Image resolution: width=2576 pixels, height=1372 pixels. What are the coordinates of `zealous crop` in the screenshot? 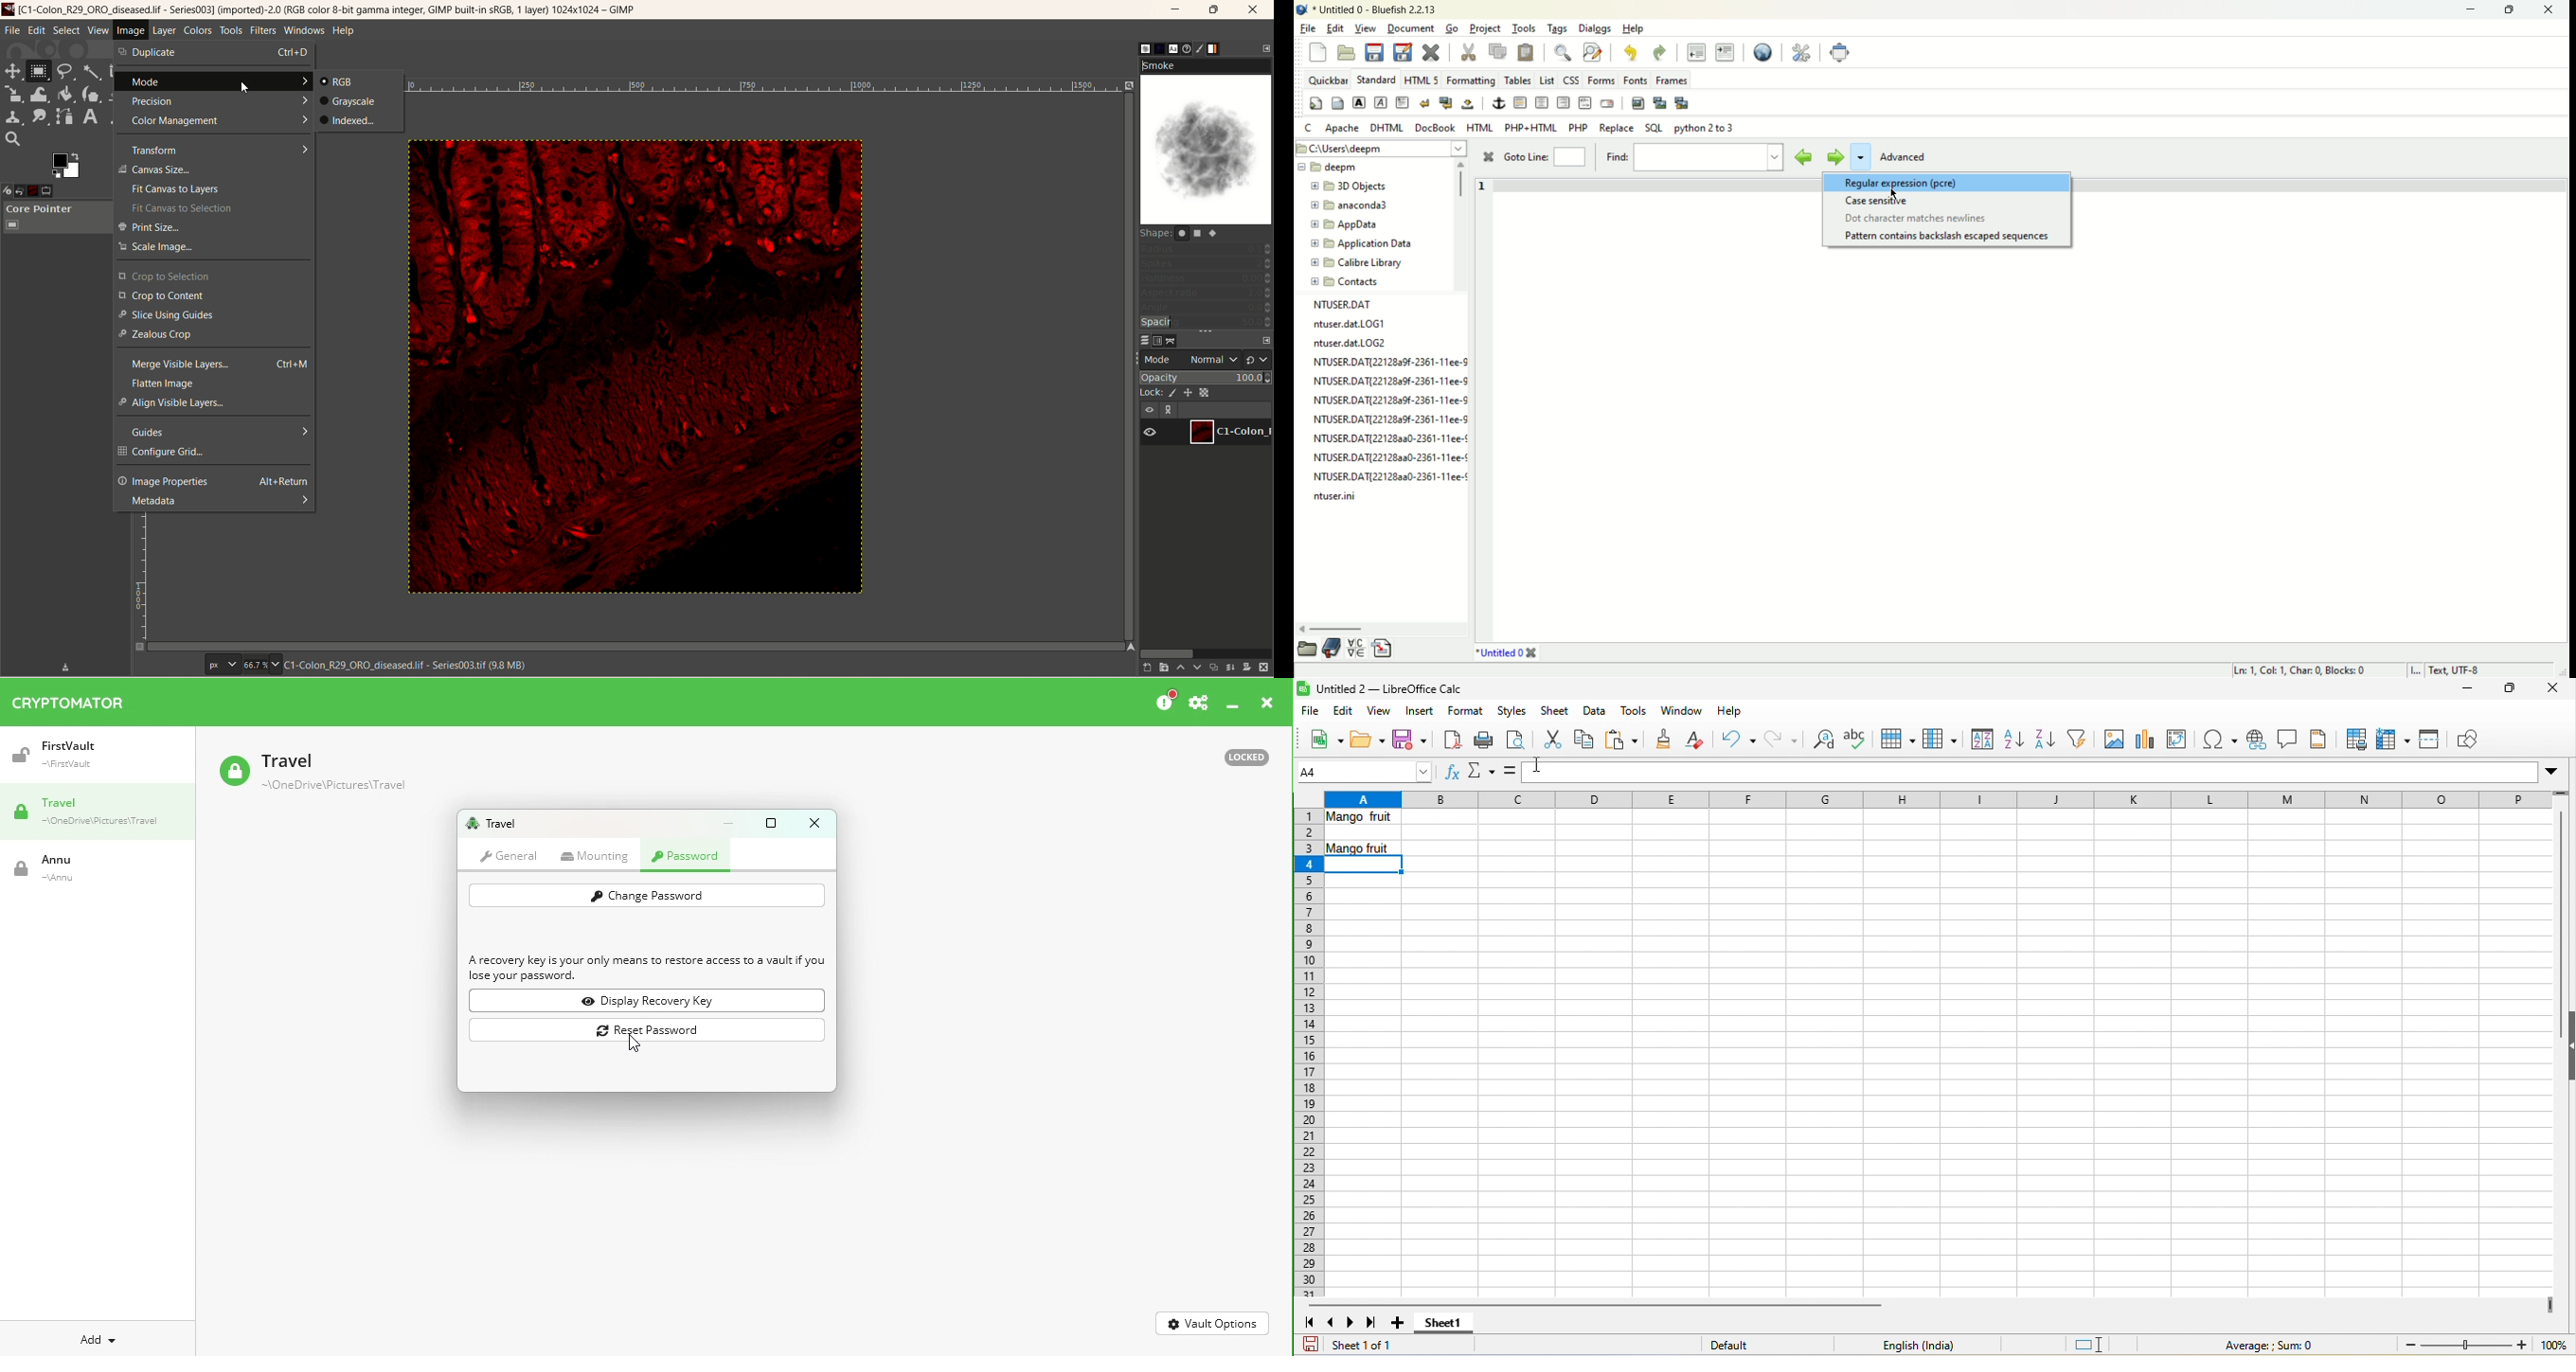 It's located at (212, 335).